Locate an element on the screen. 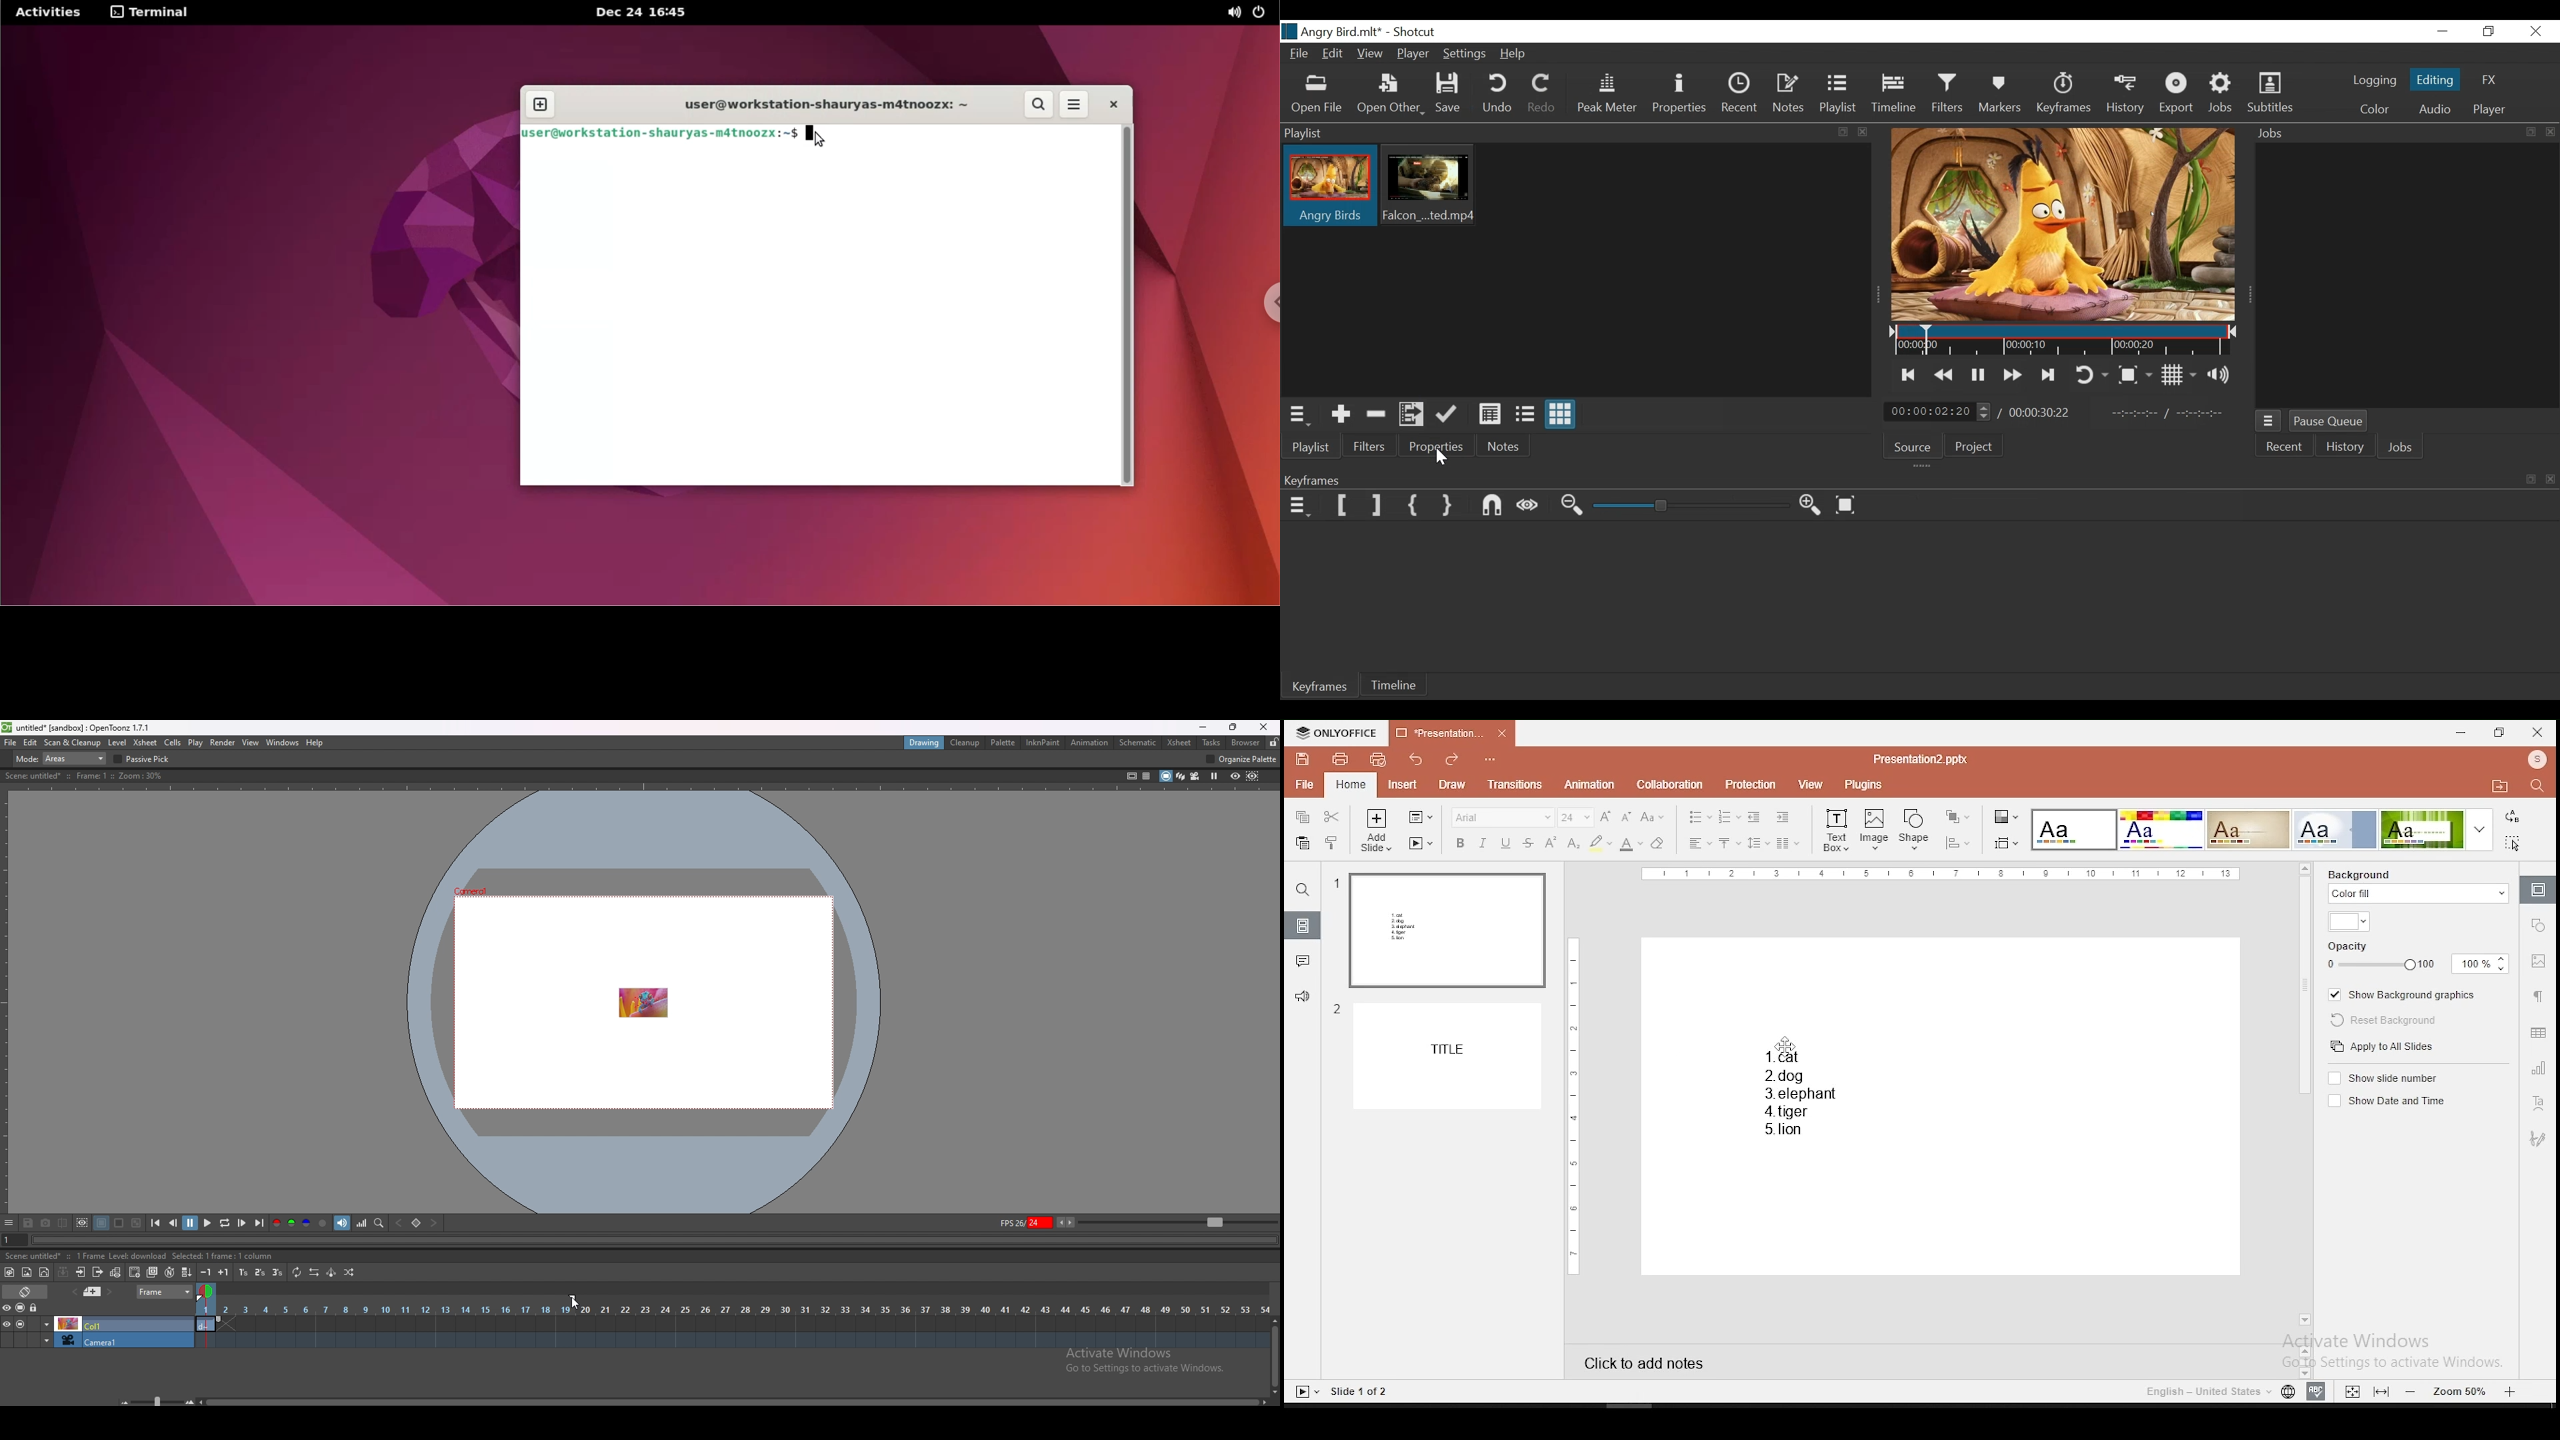 This screenshot has height=1456, width=2576. find is located at coordinates (1301, 890).